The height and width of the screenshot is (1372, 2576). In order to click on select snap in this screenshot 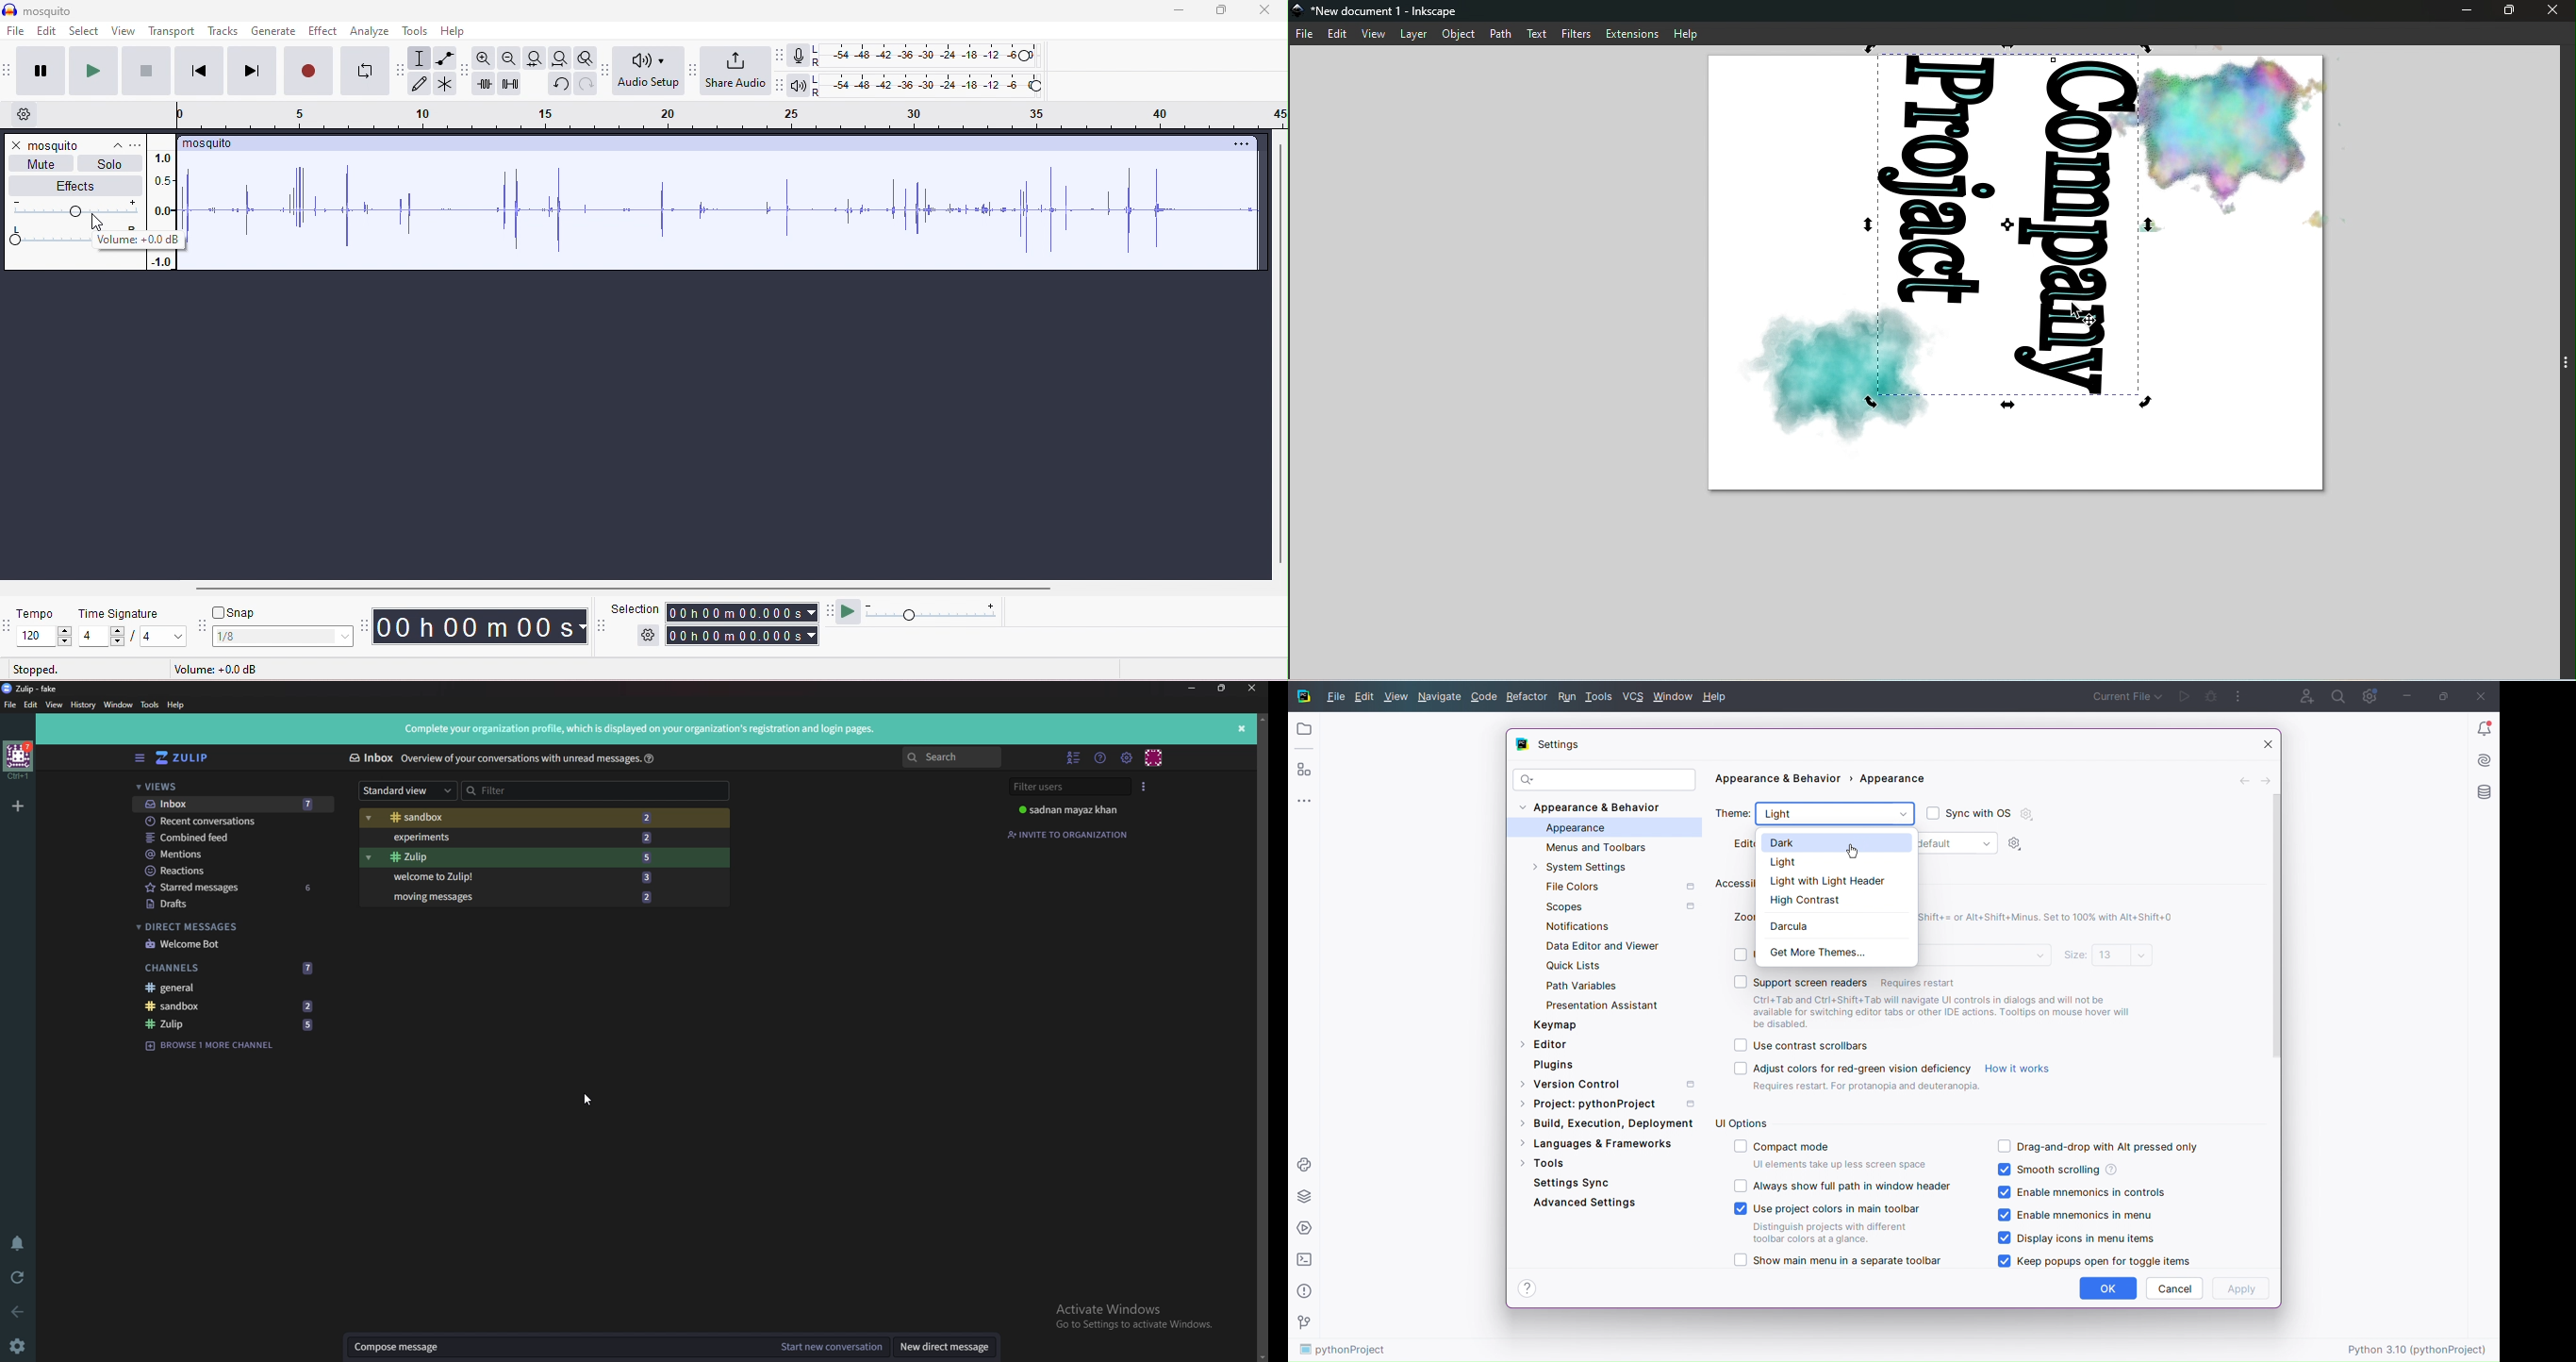, I will do `click(284, 637)`.